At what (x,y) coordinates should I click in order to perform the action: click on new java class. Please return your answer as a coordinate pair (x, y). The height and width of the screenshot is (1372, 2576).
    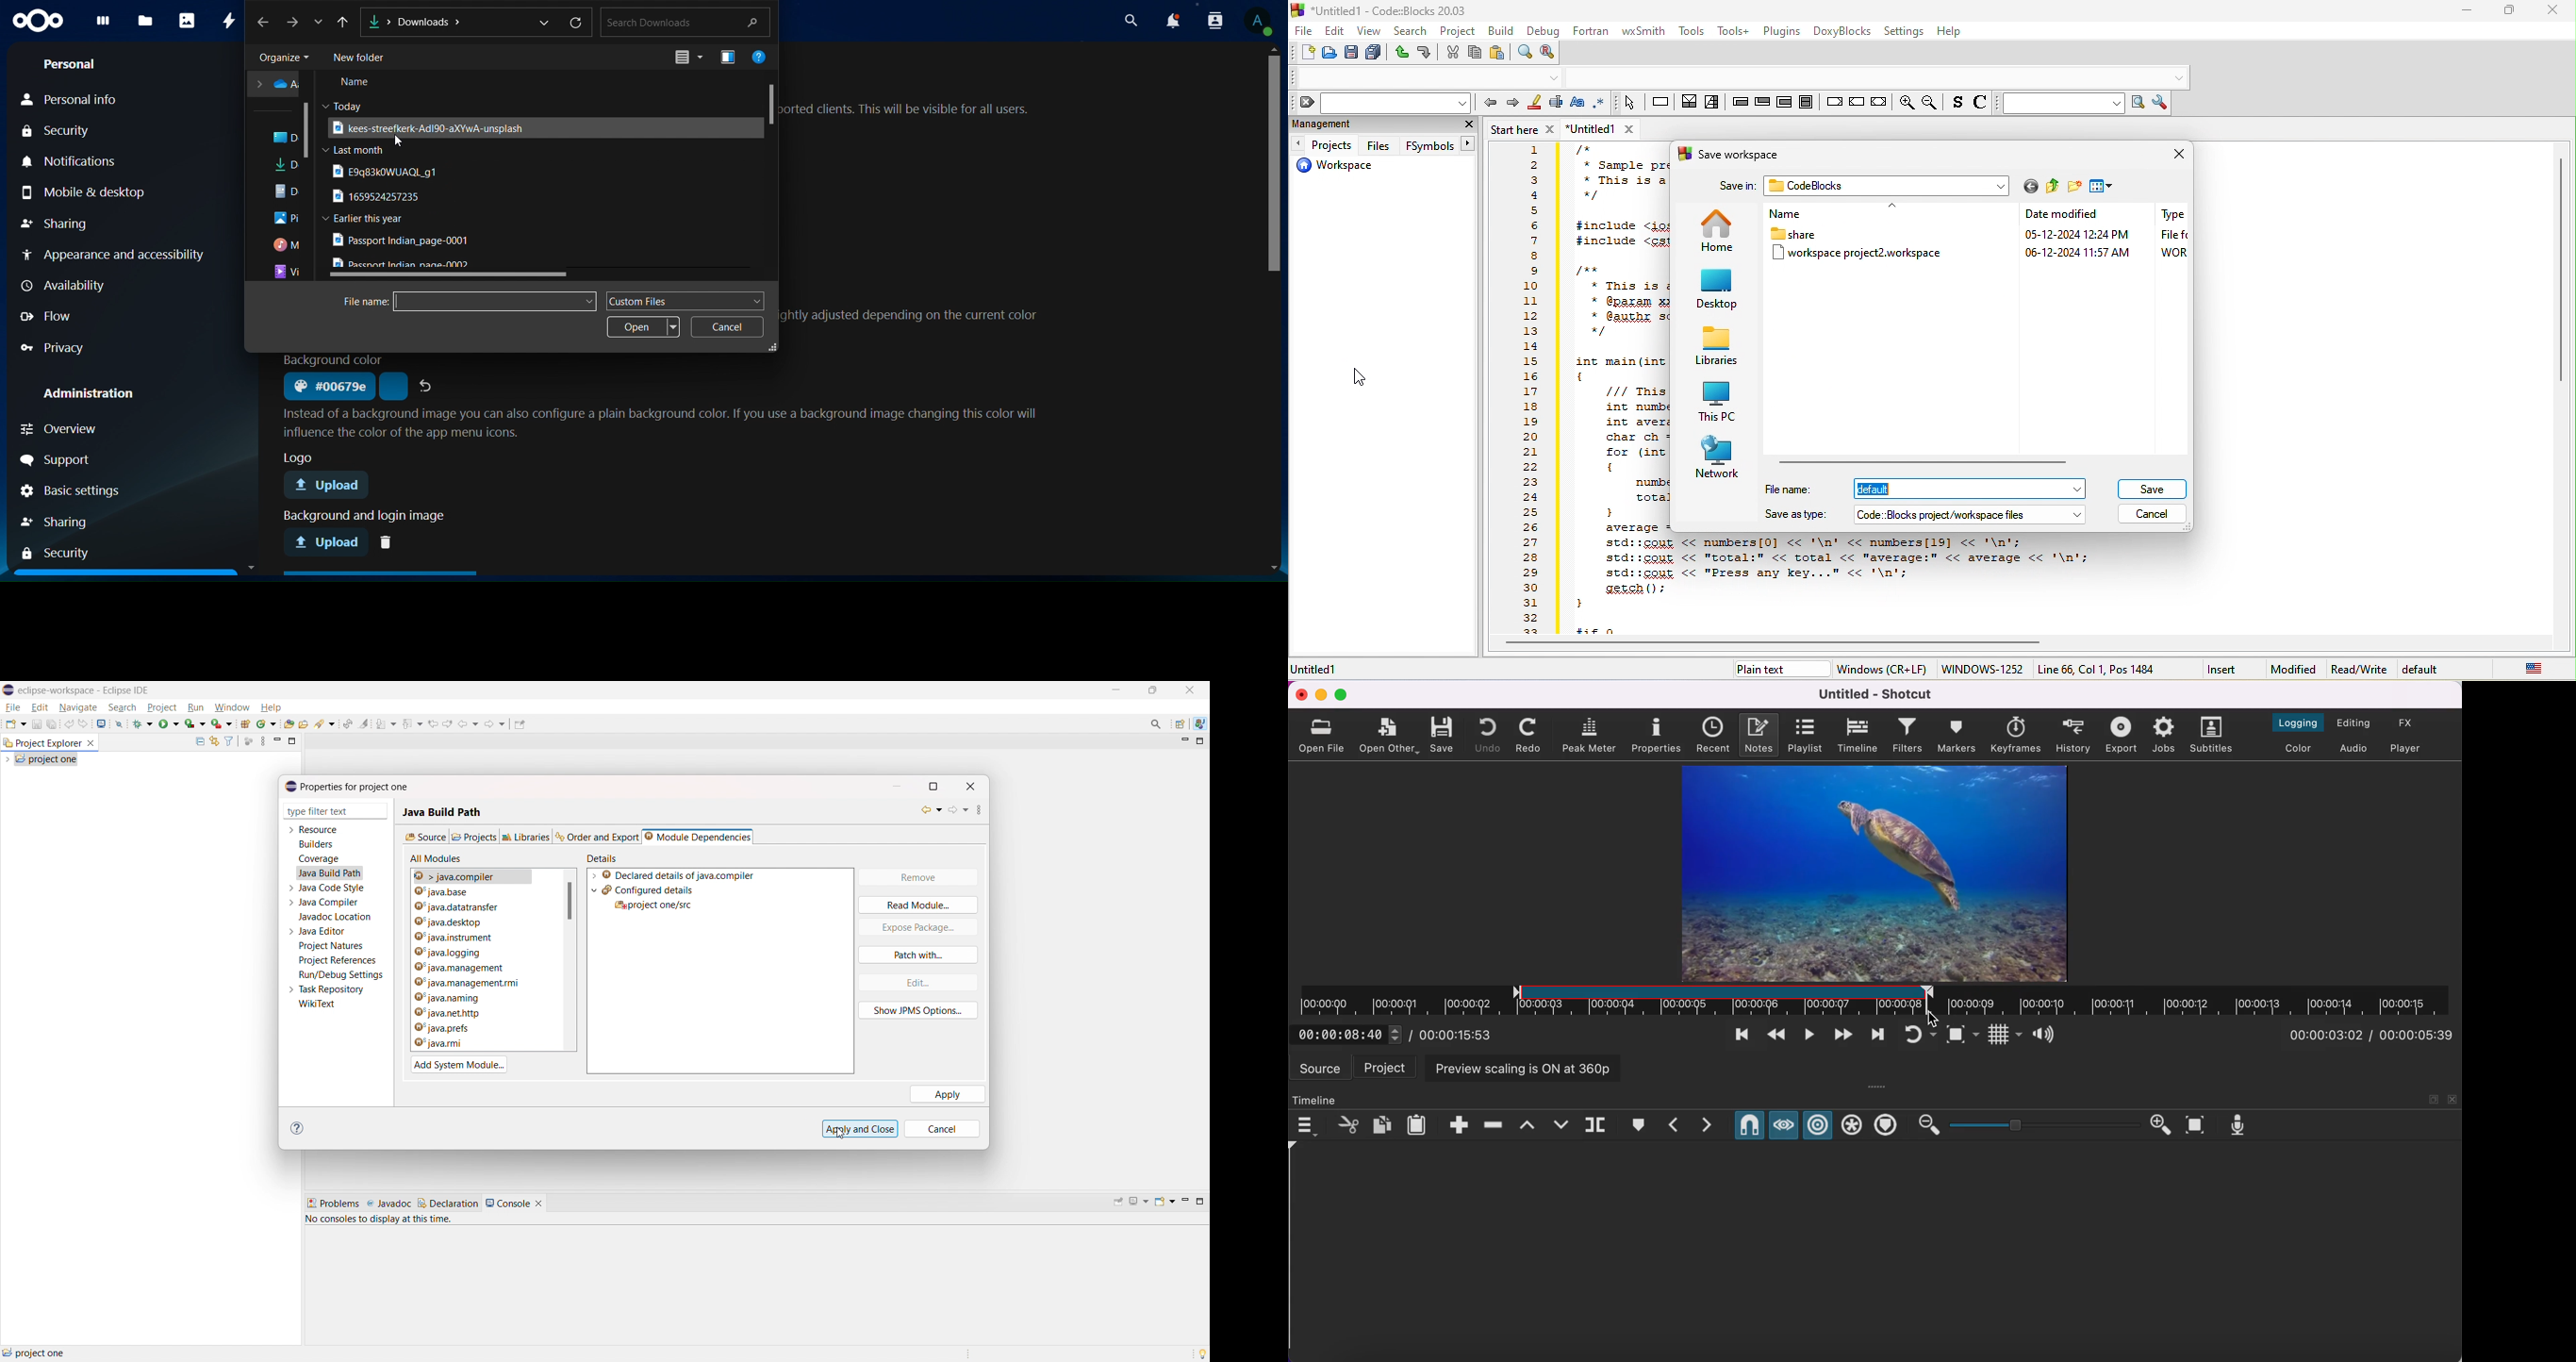
    Looking at the image, I should click on (267, 724).